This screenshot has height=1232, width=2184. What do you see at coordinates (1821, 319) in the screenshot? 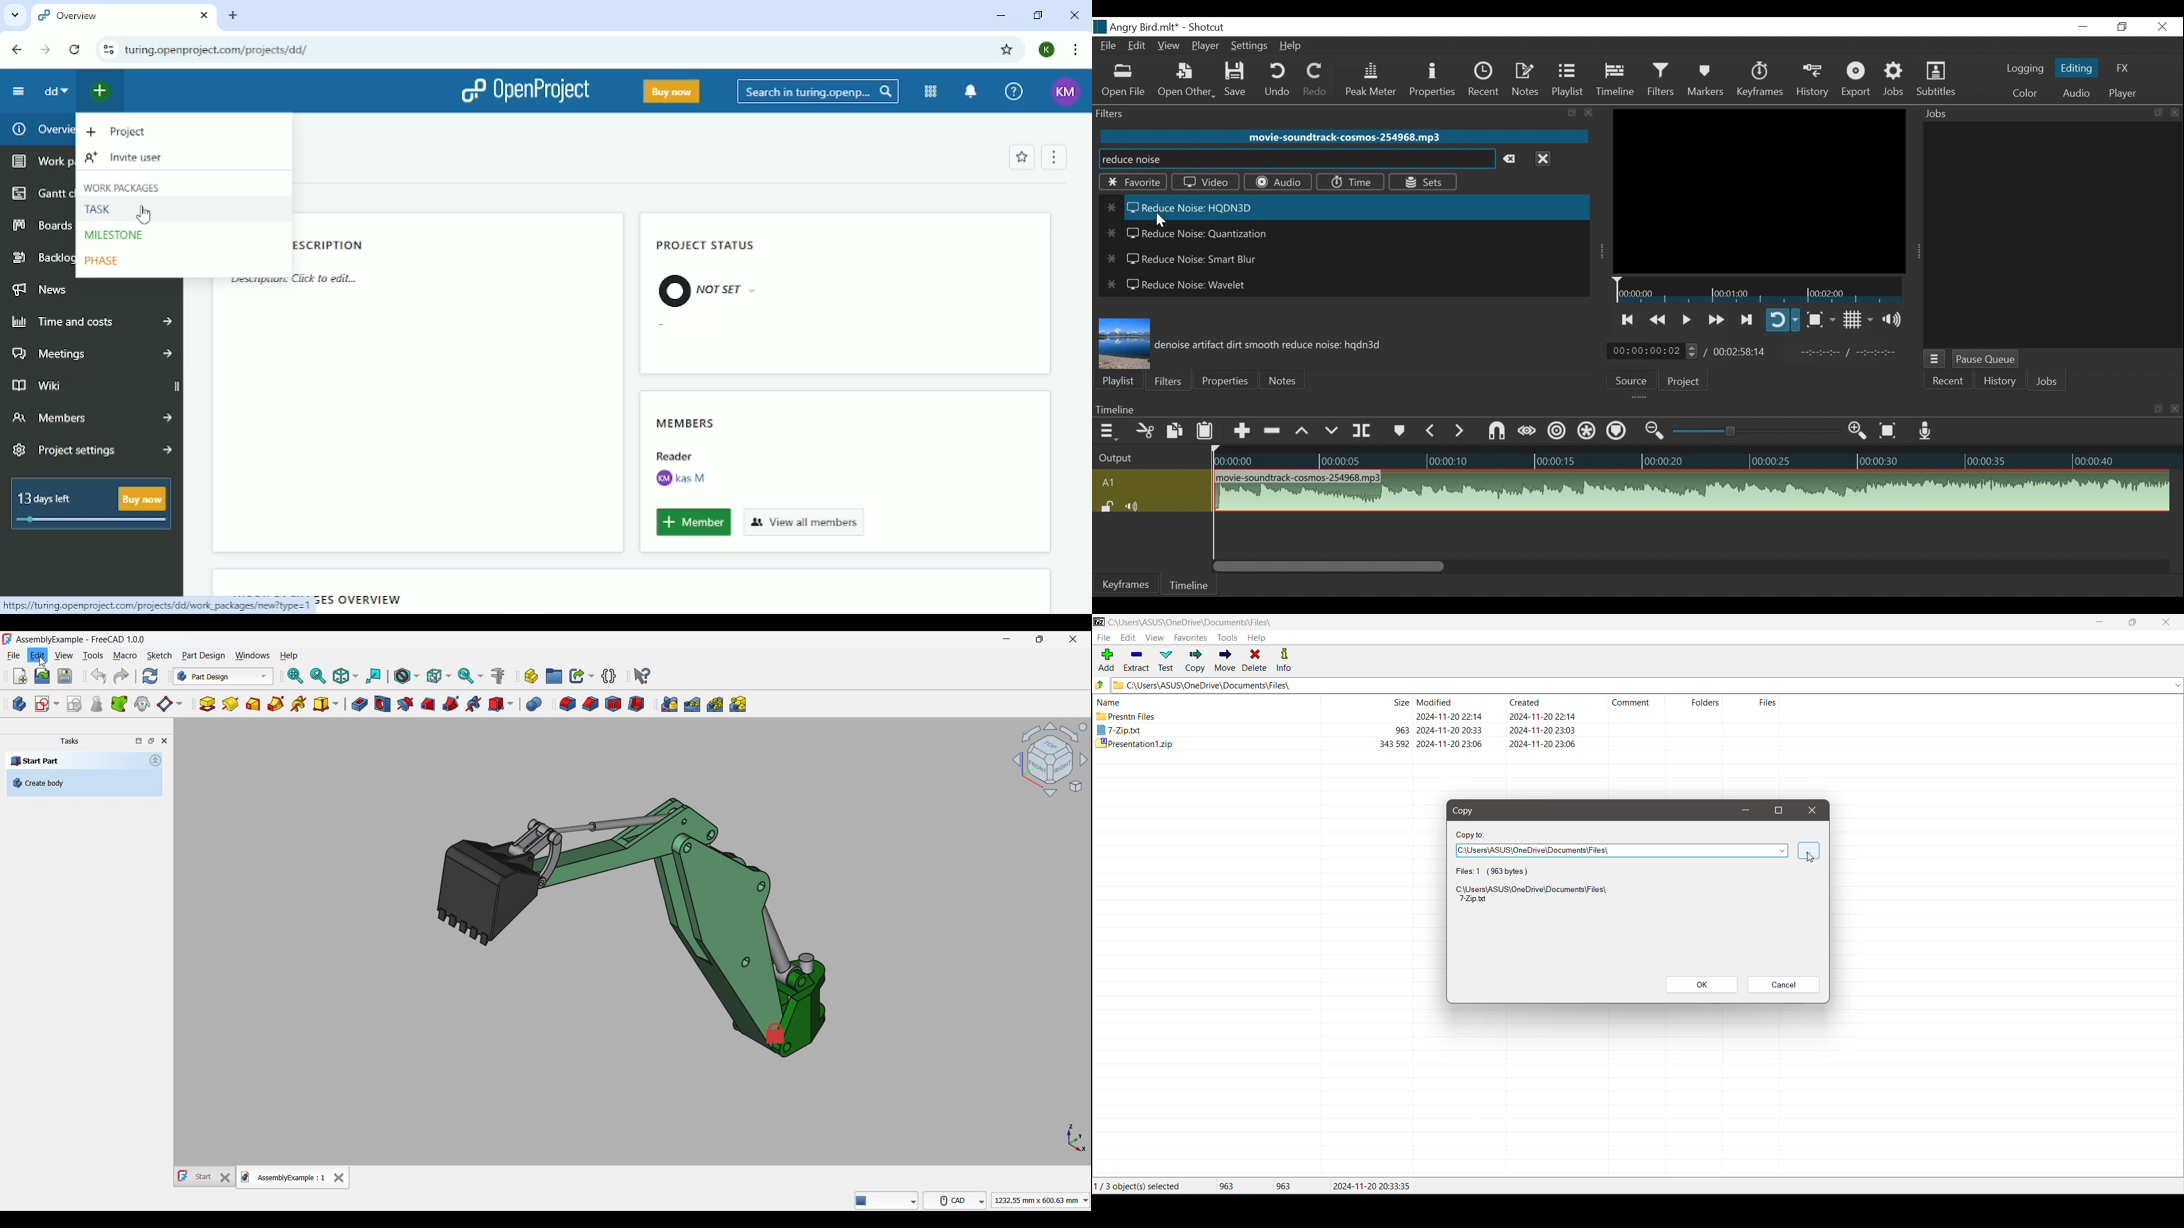
I see `Toggle Zoom` at bounding box center [1821, 319].